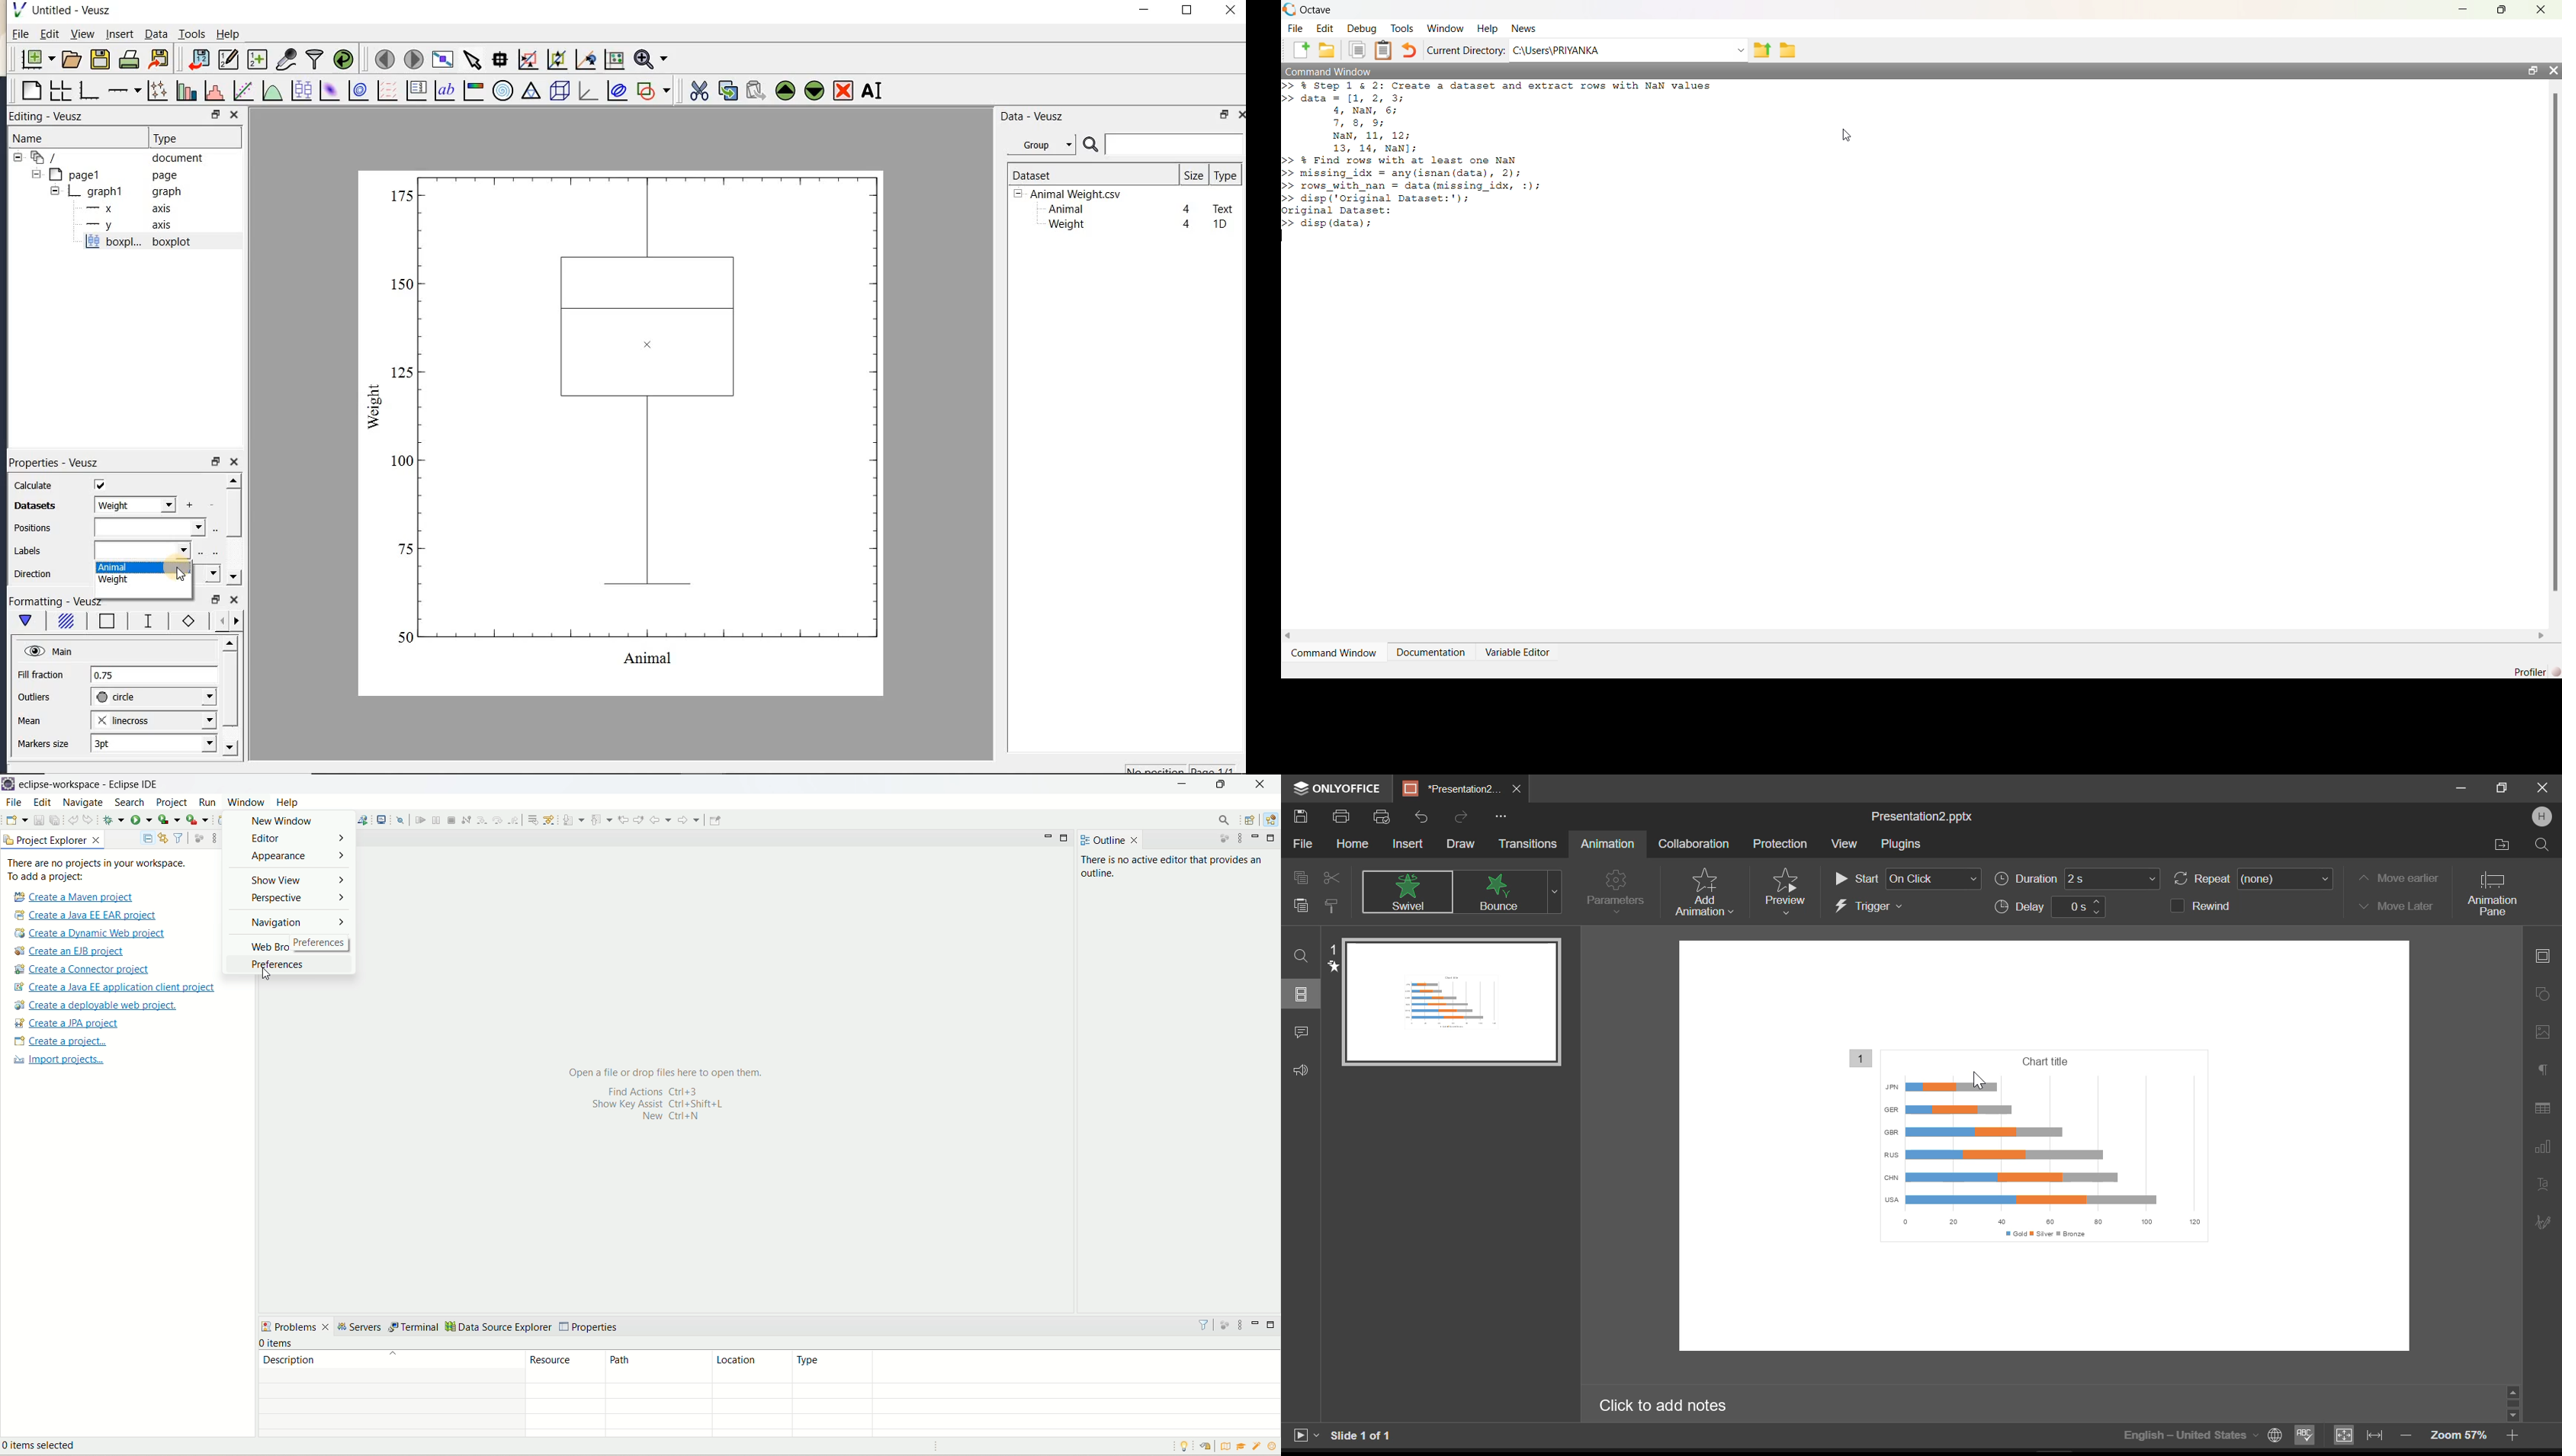  Describe the element at coordinates (2211, 905) in the screenshot. I see `Rewind` at that location.